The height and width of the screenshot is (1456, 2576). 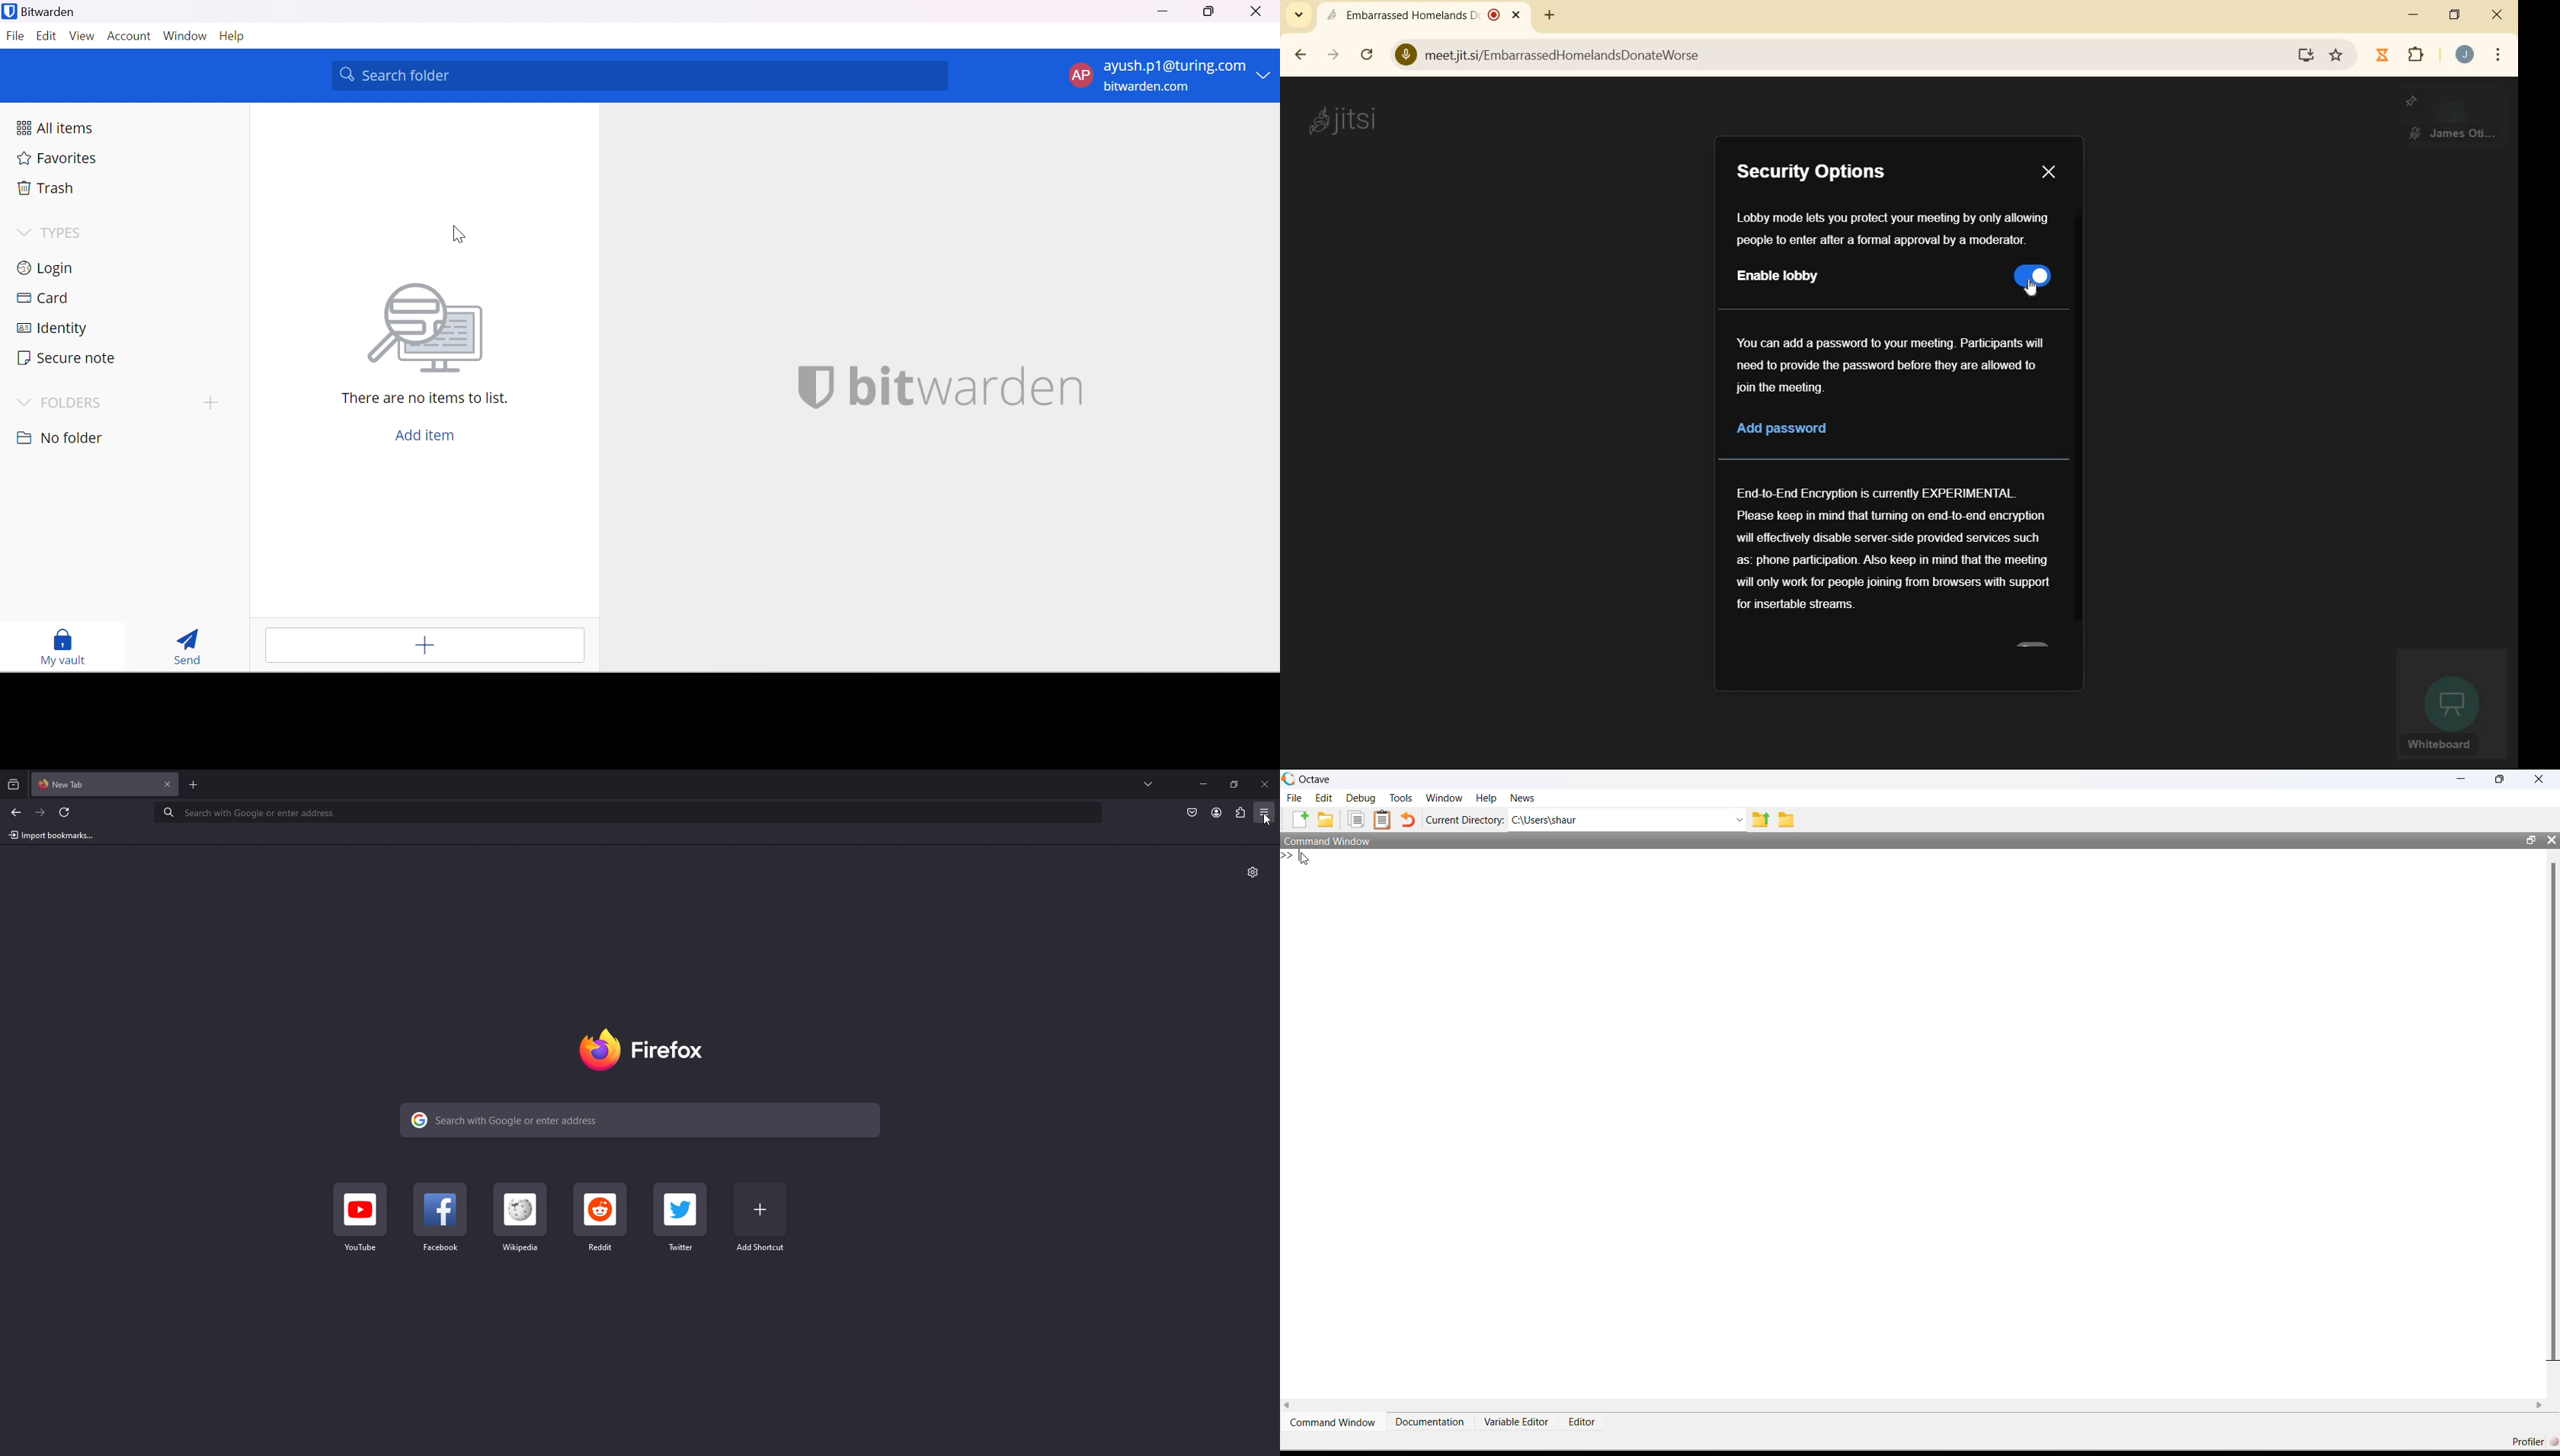 What do you see at coordinates (55, 126) in the screenshot?
I see `All items` at bounding box center [55, 126].